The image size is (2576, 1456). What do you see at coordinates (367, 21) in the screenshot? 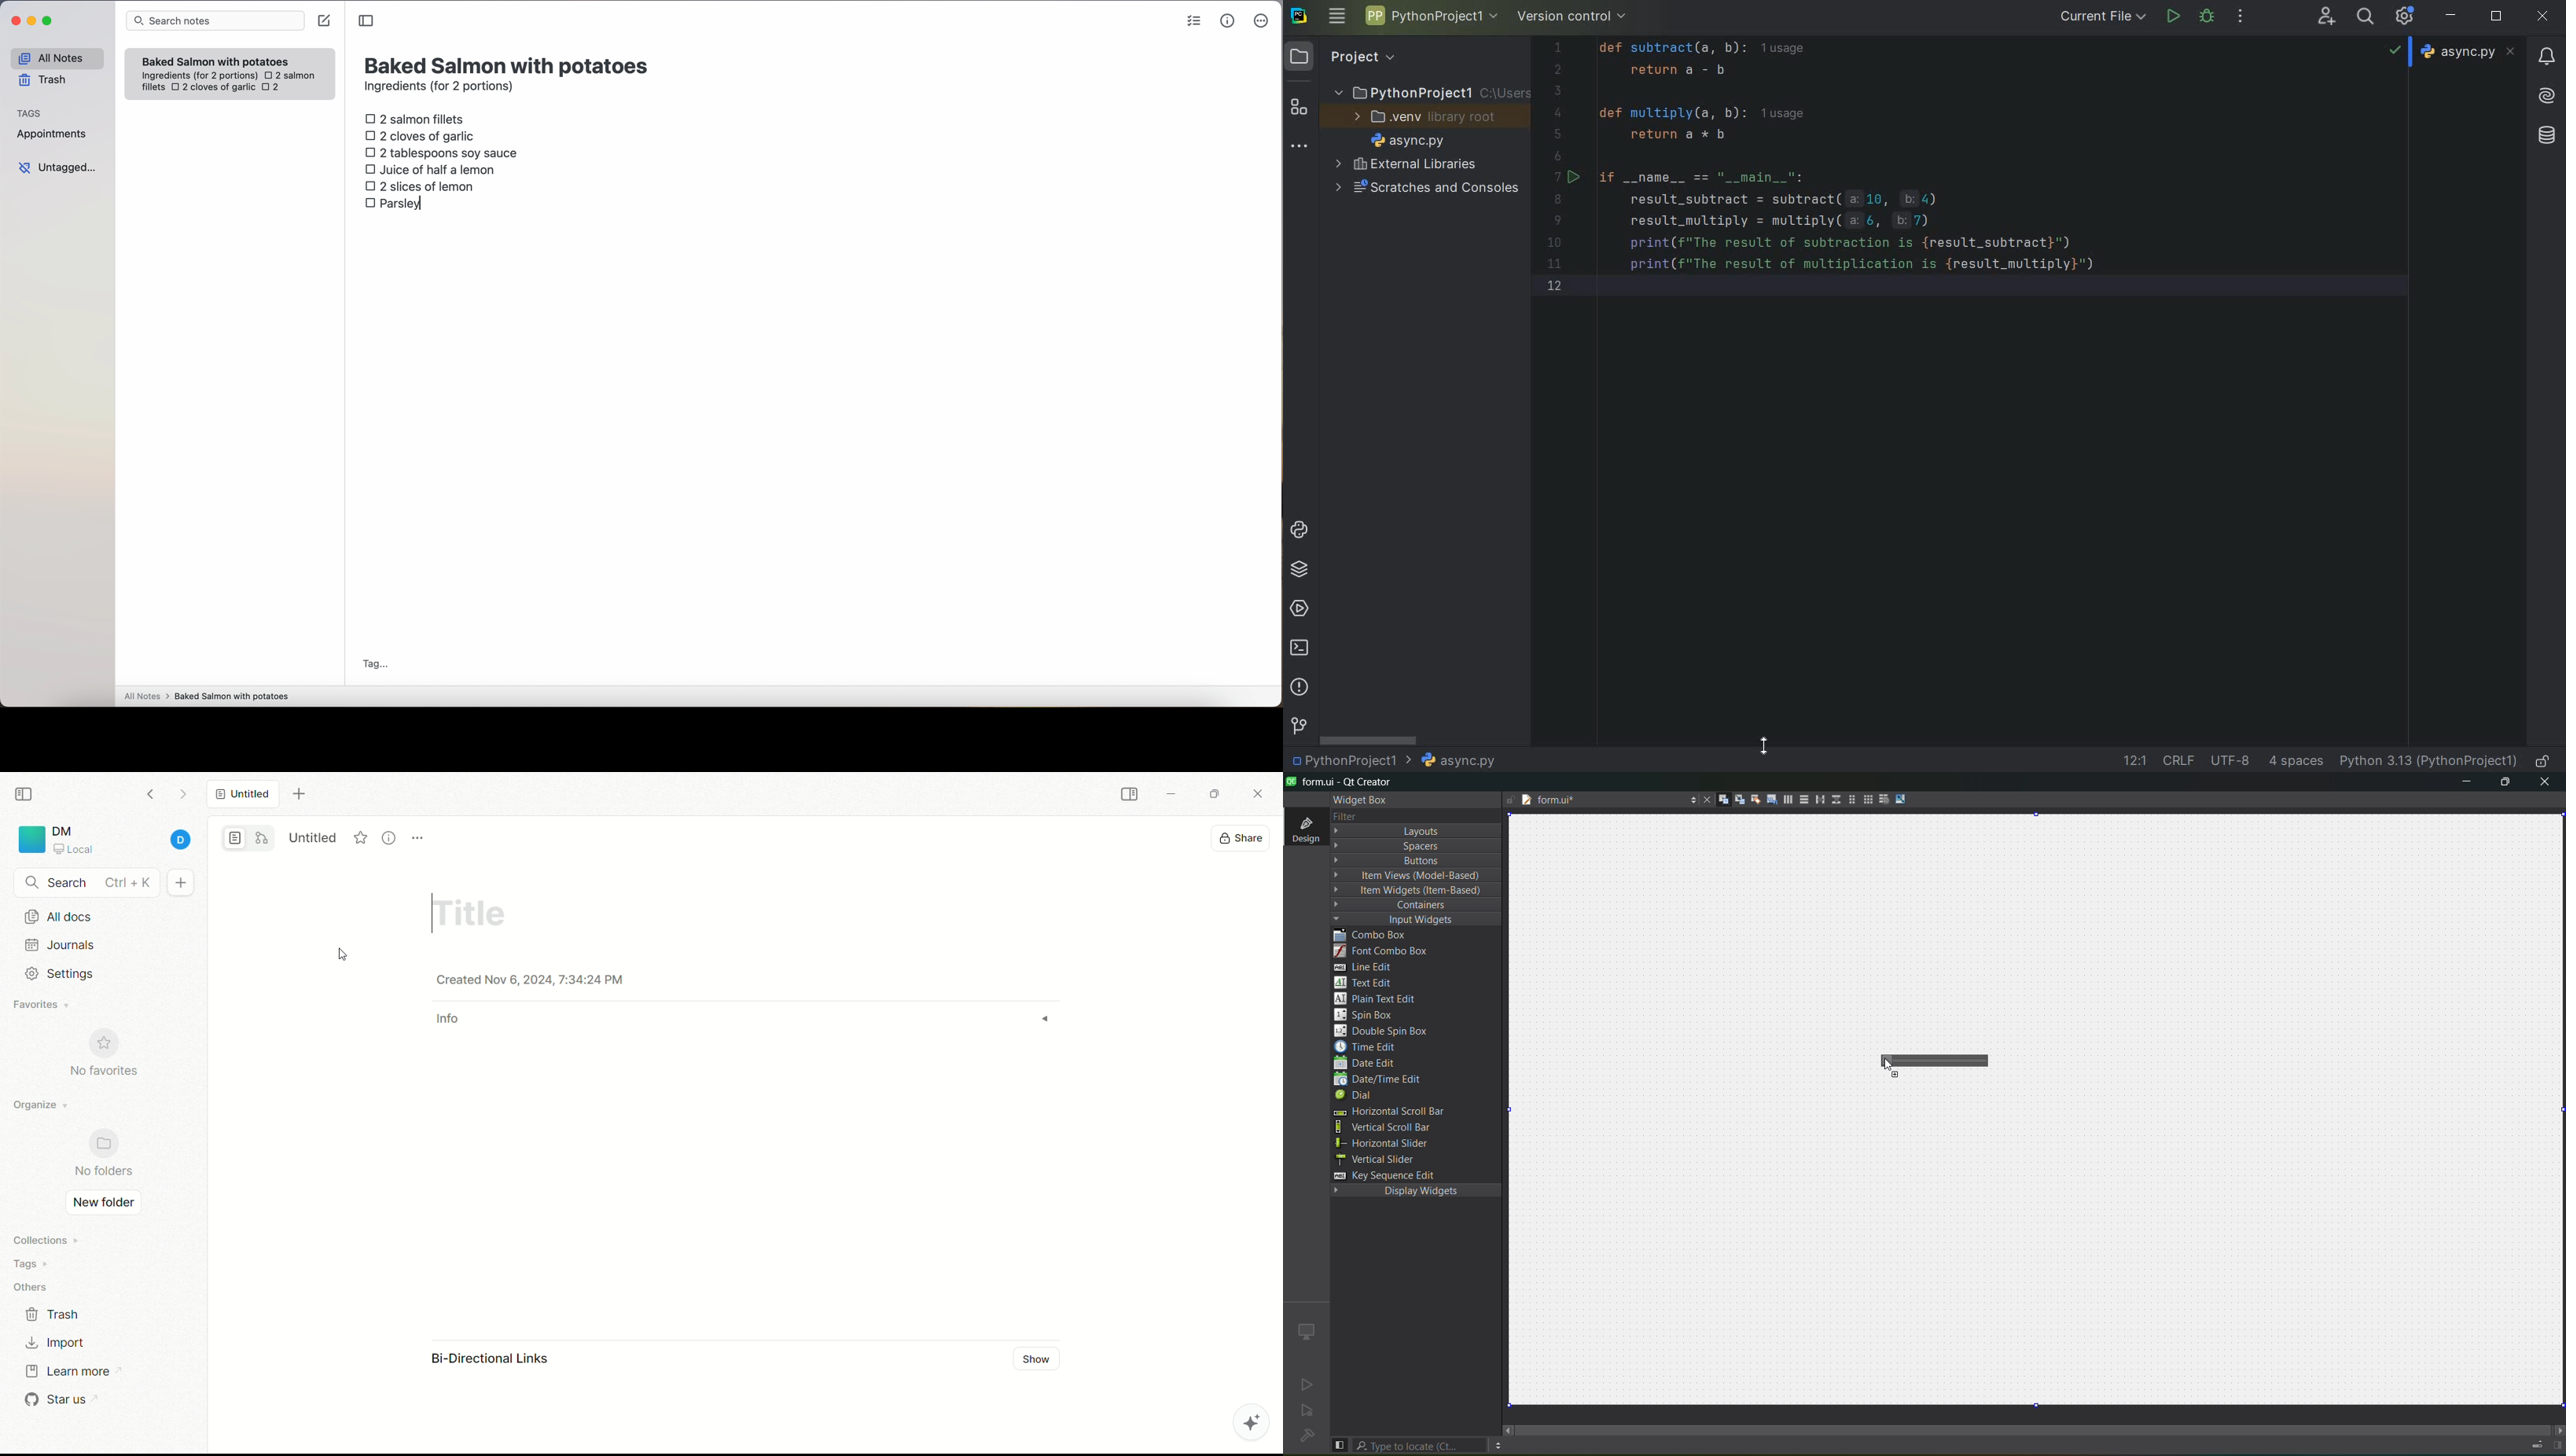
I see `toggle sidebar` at bounding box center [367, 21].